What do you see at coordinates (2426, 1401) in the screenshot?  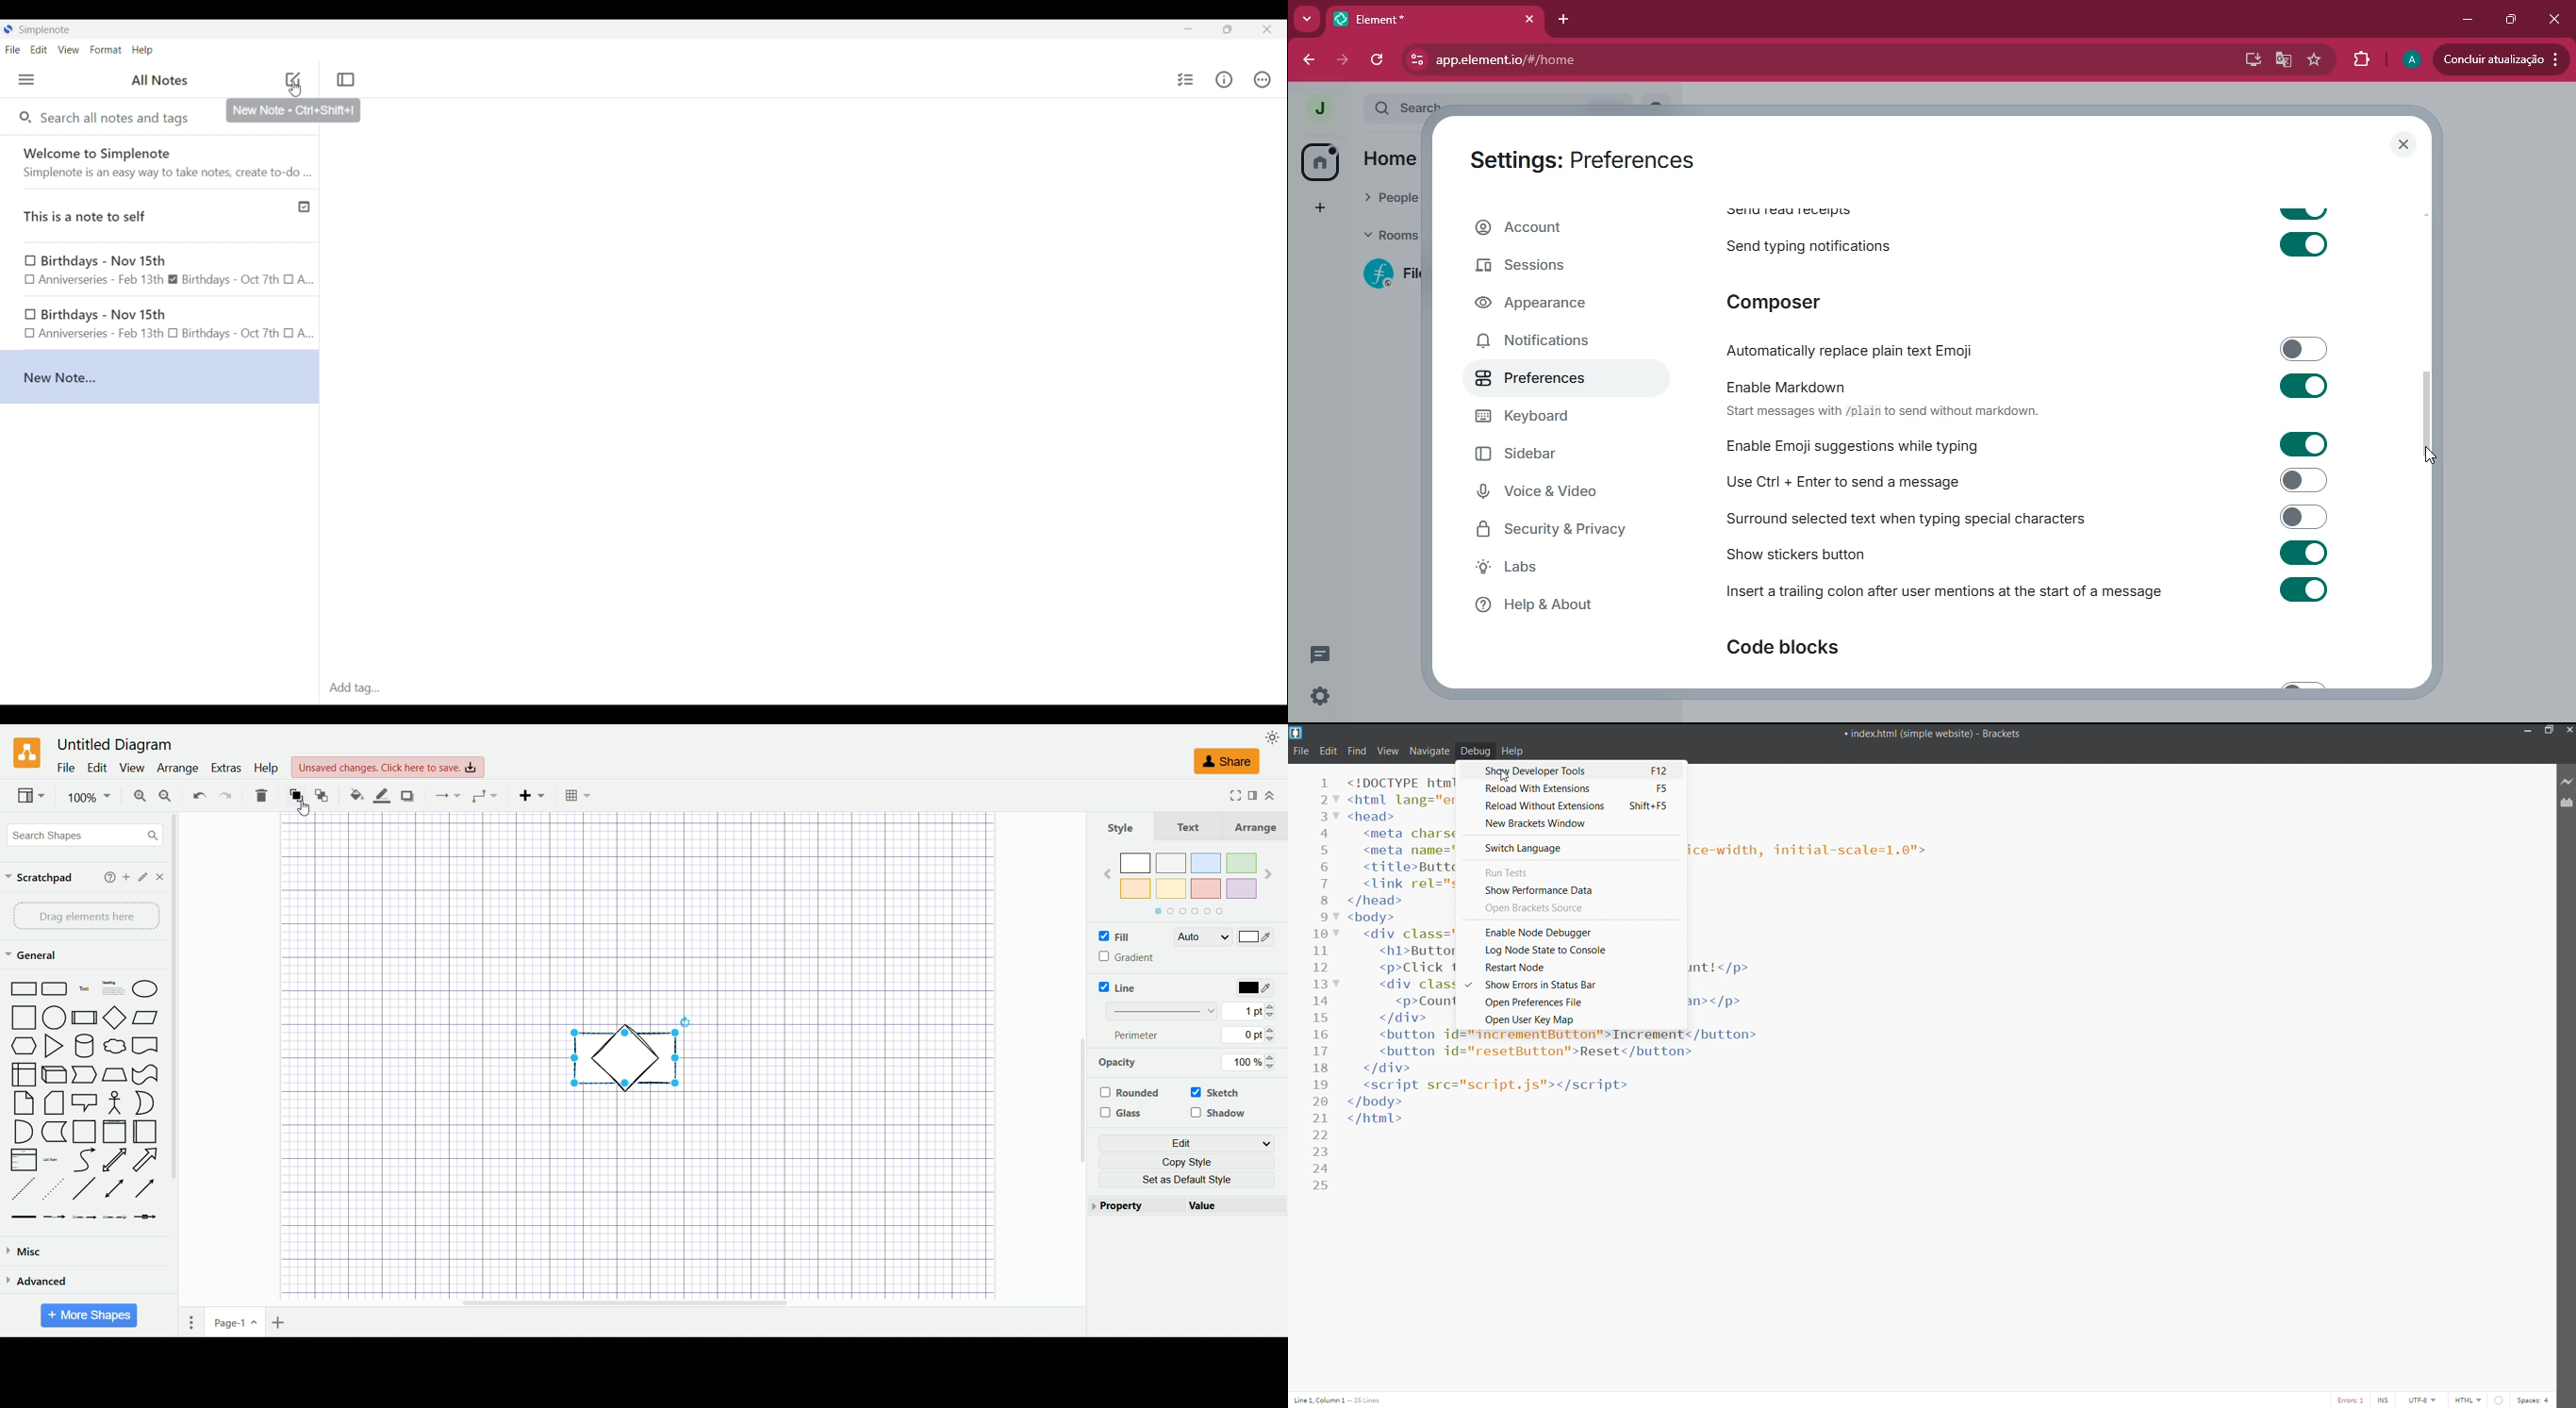 I see `encoding` at bounding box center [2426, 1401].